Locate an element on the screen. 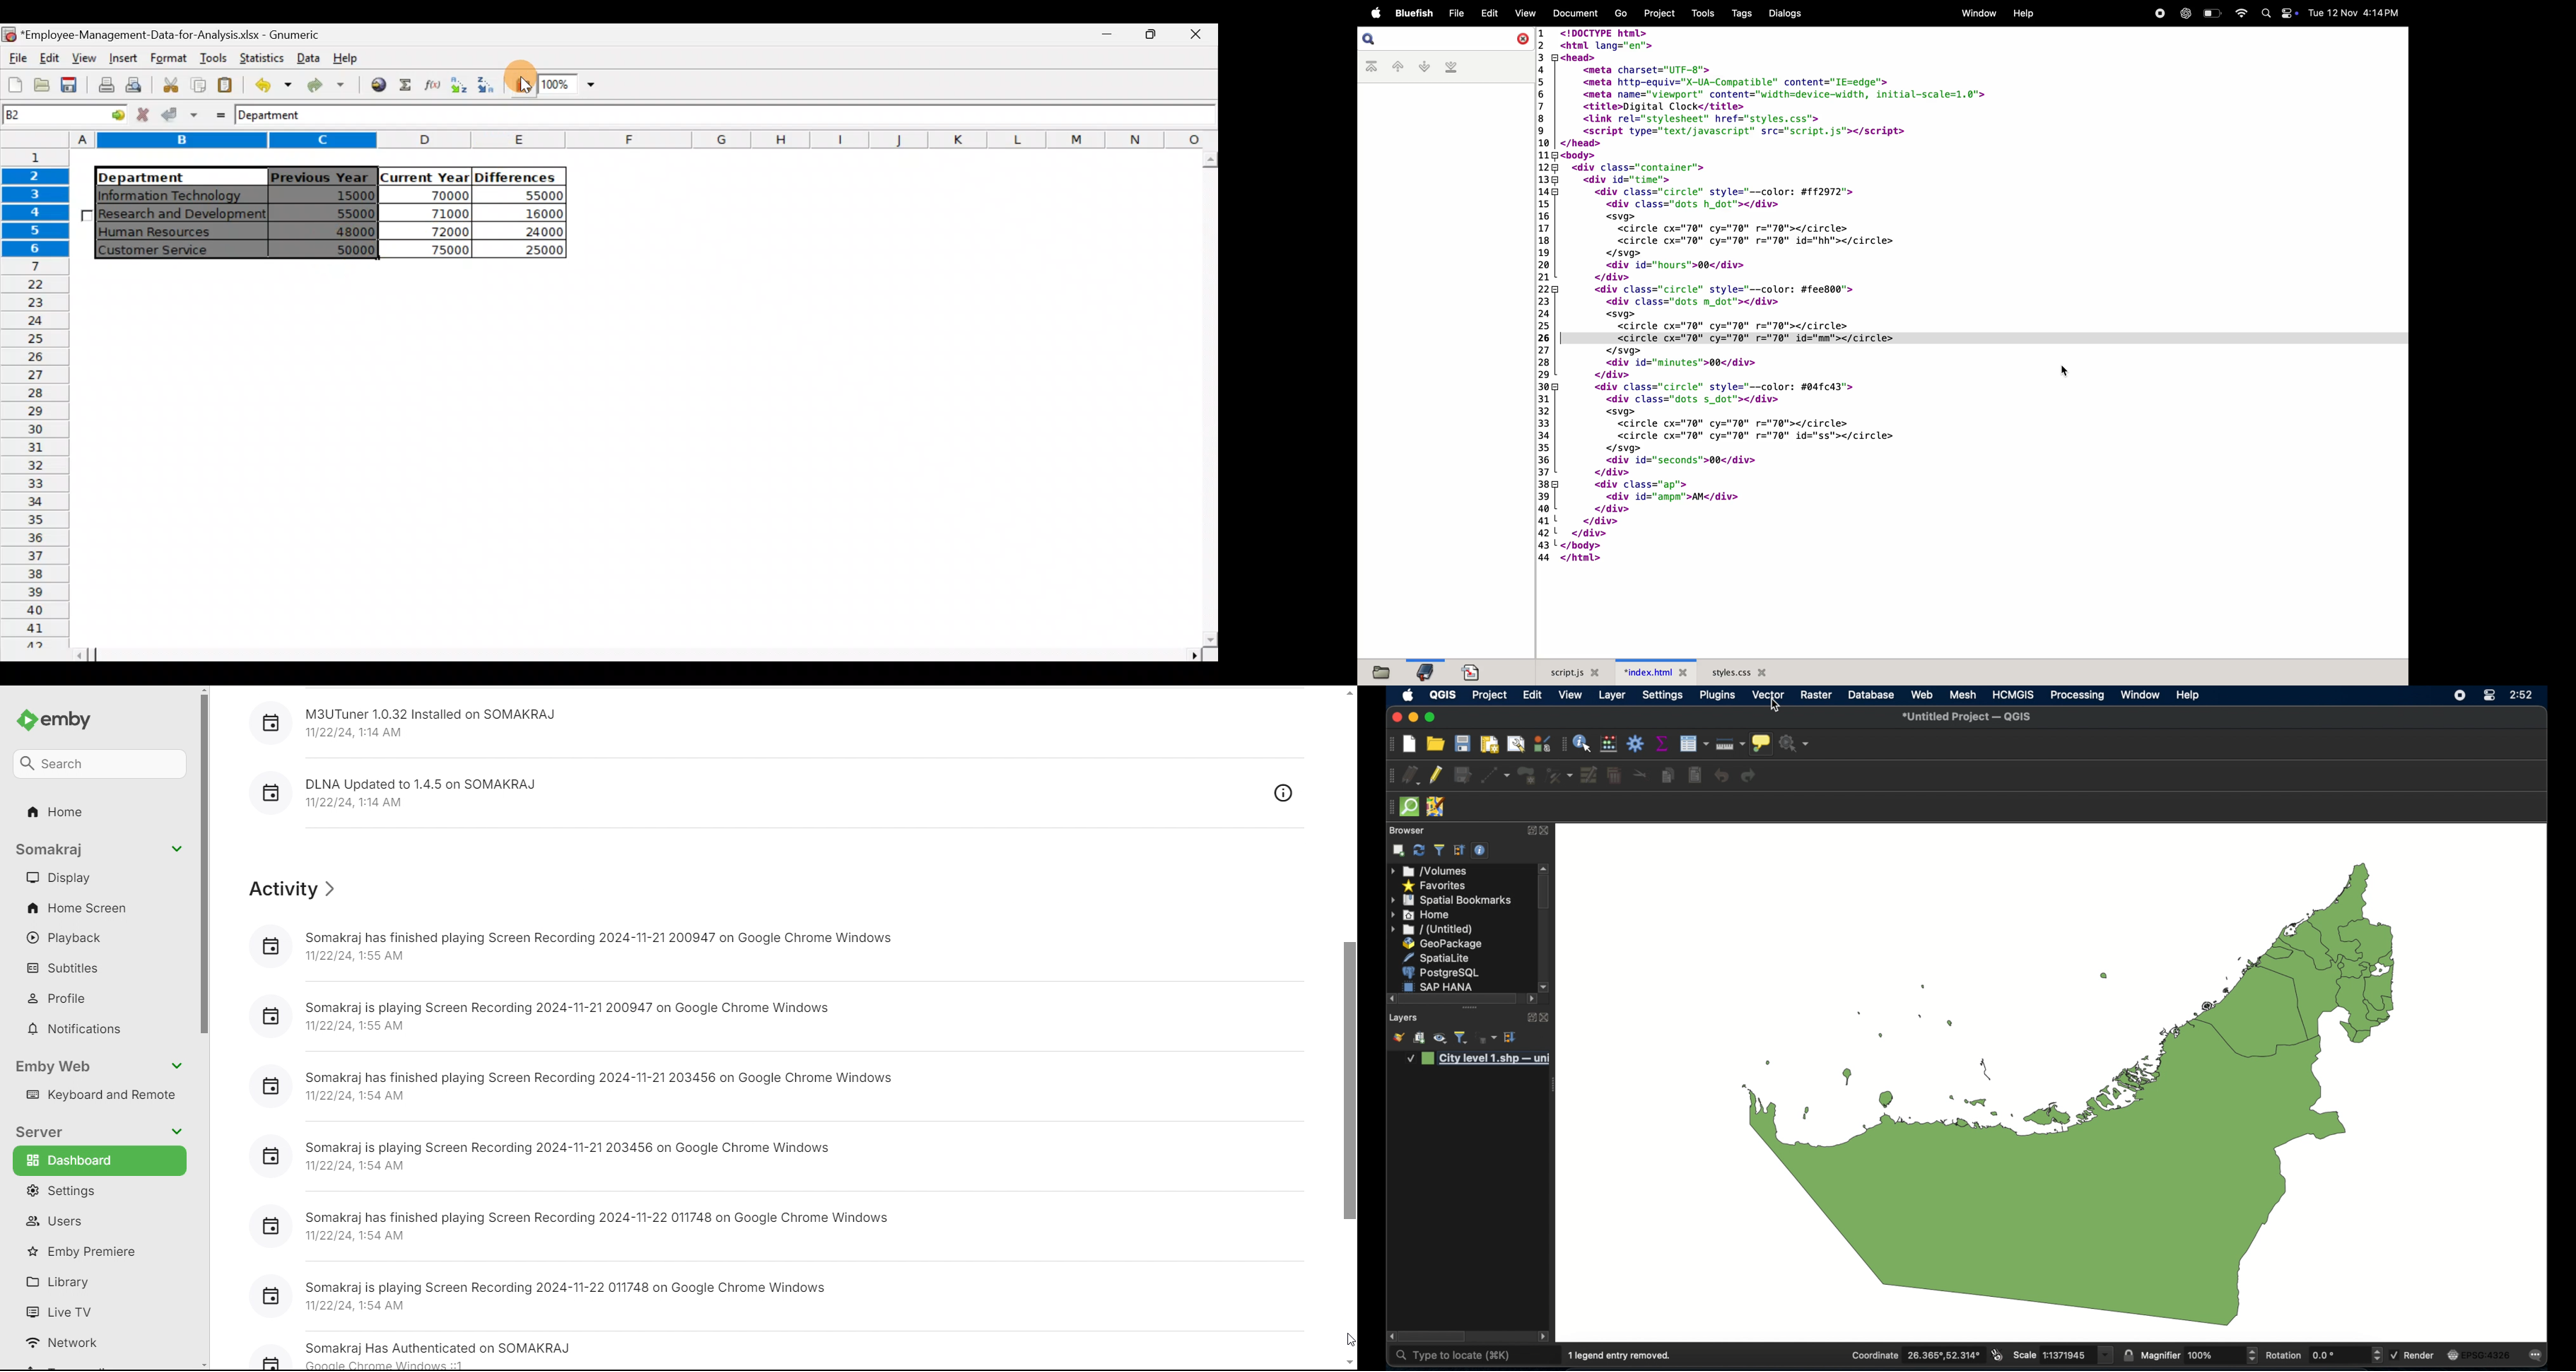 This screenshot has height=1372, width=2576. QGIS is located at coordinates (1442, 696).